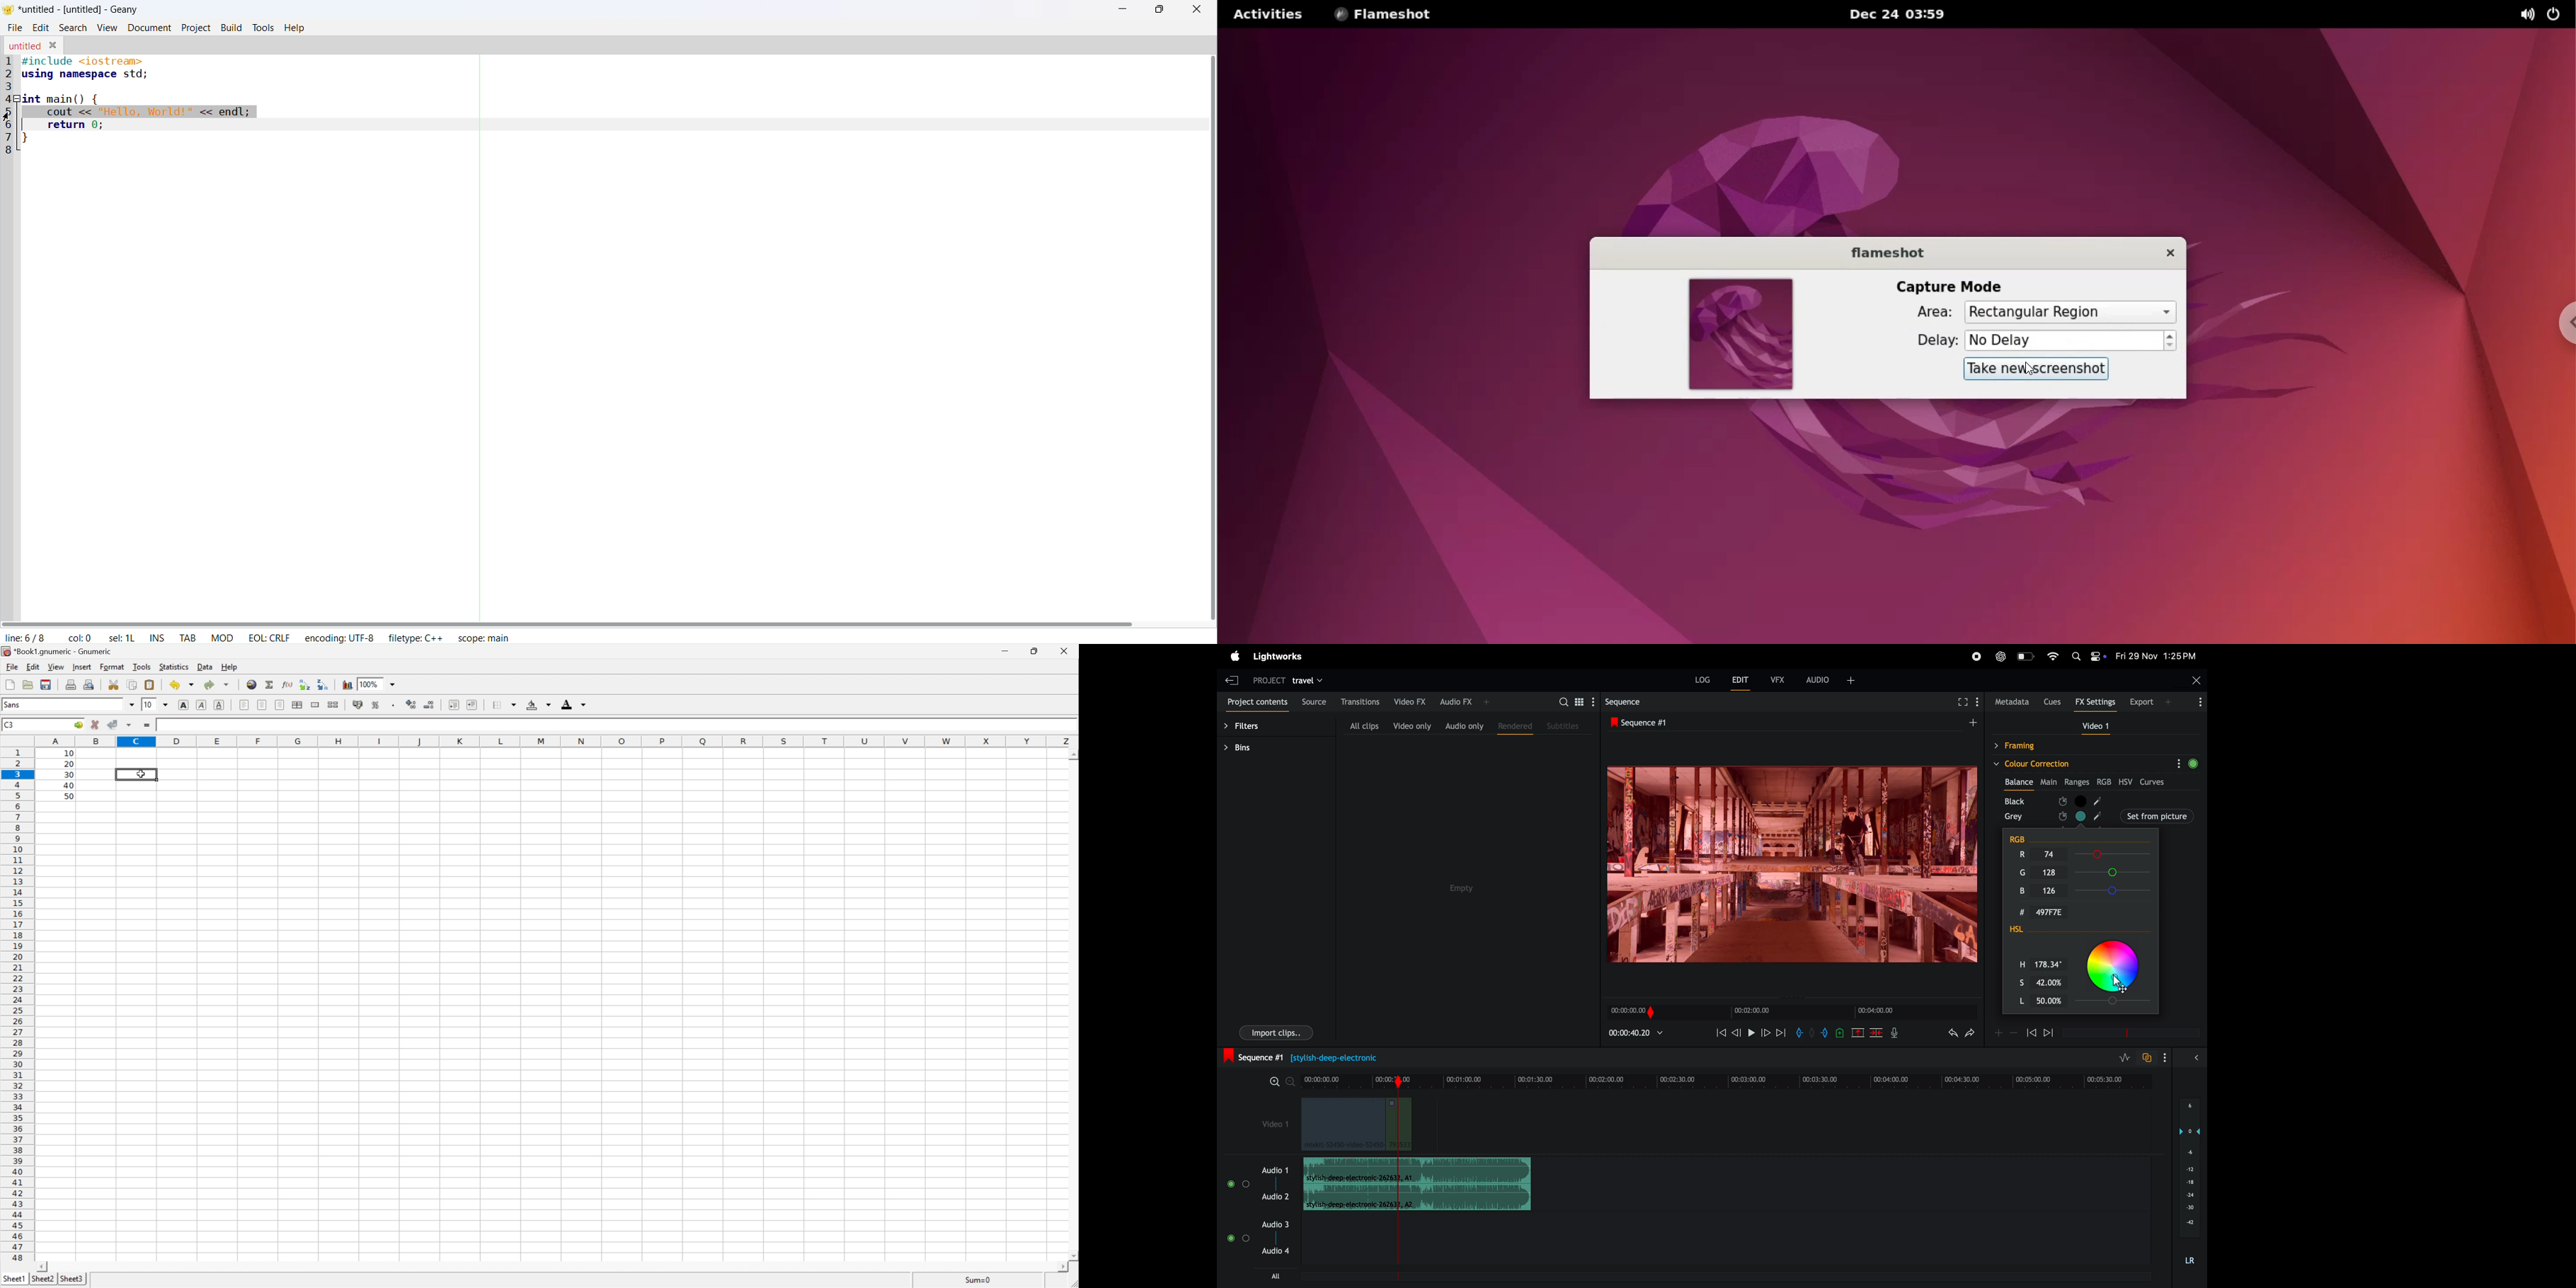  What do you see at coordinates (2019, 854) in the screenshot?
I see `R` at bounding box center [2019, 854].